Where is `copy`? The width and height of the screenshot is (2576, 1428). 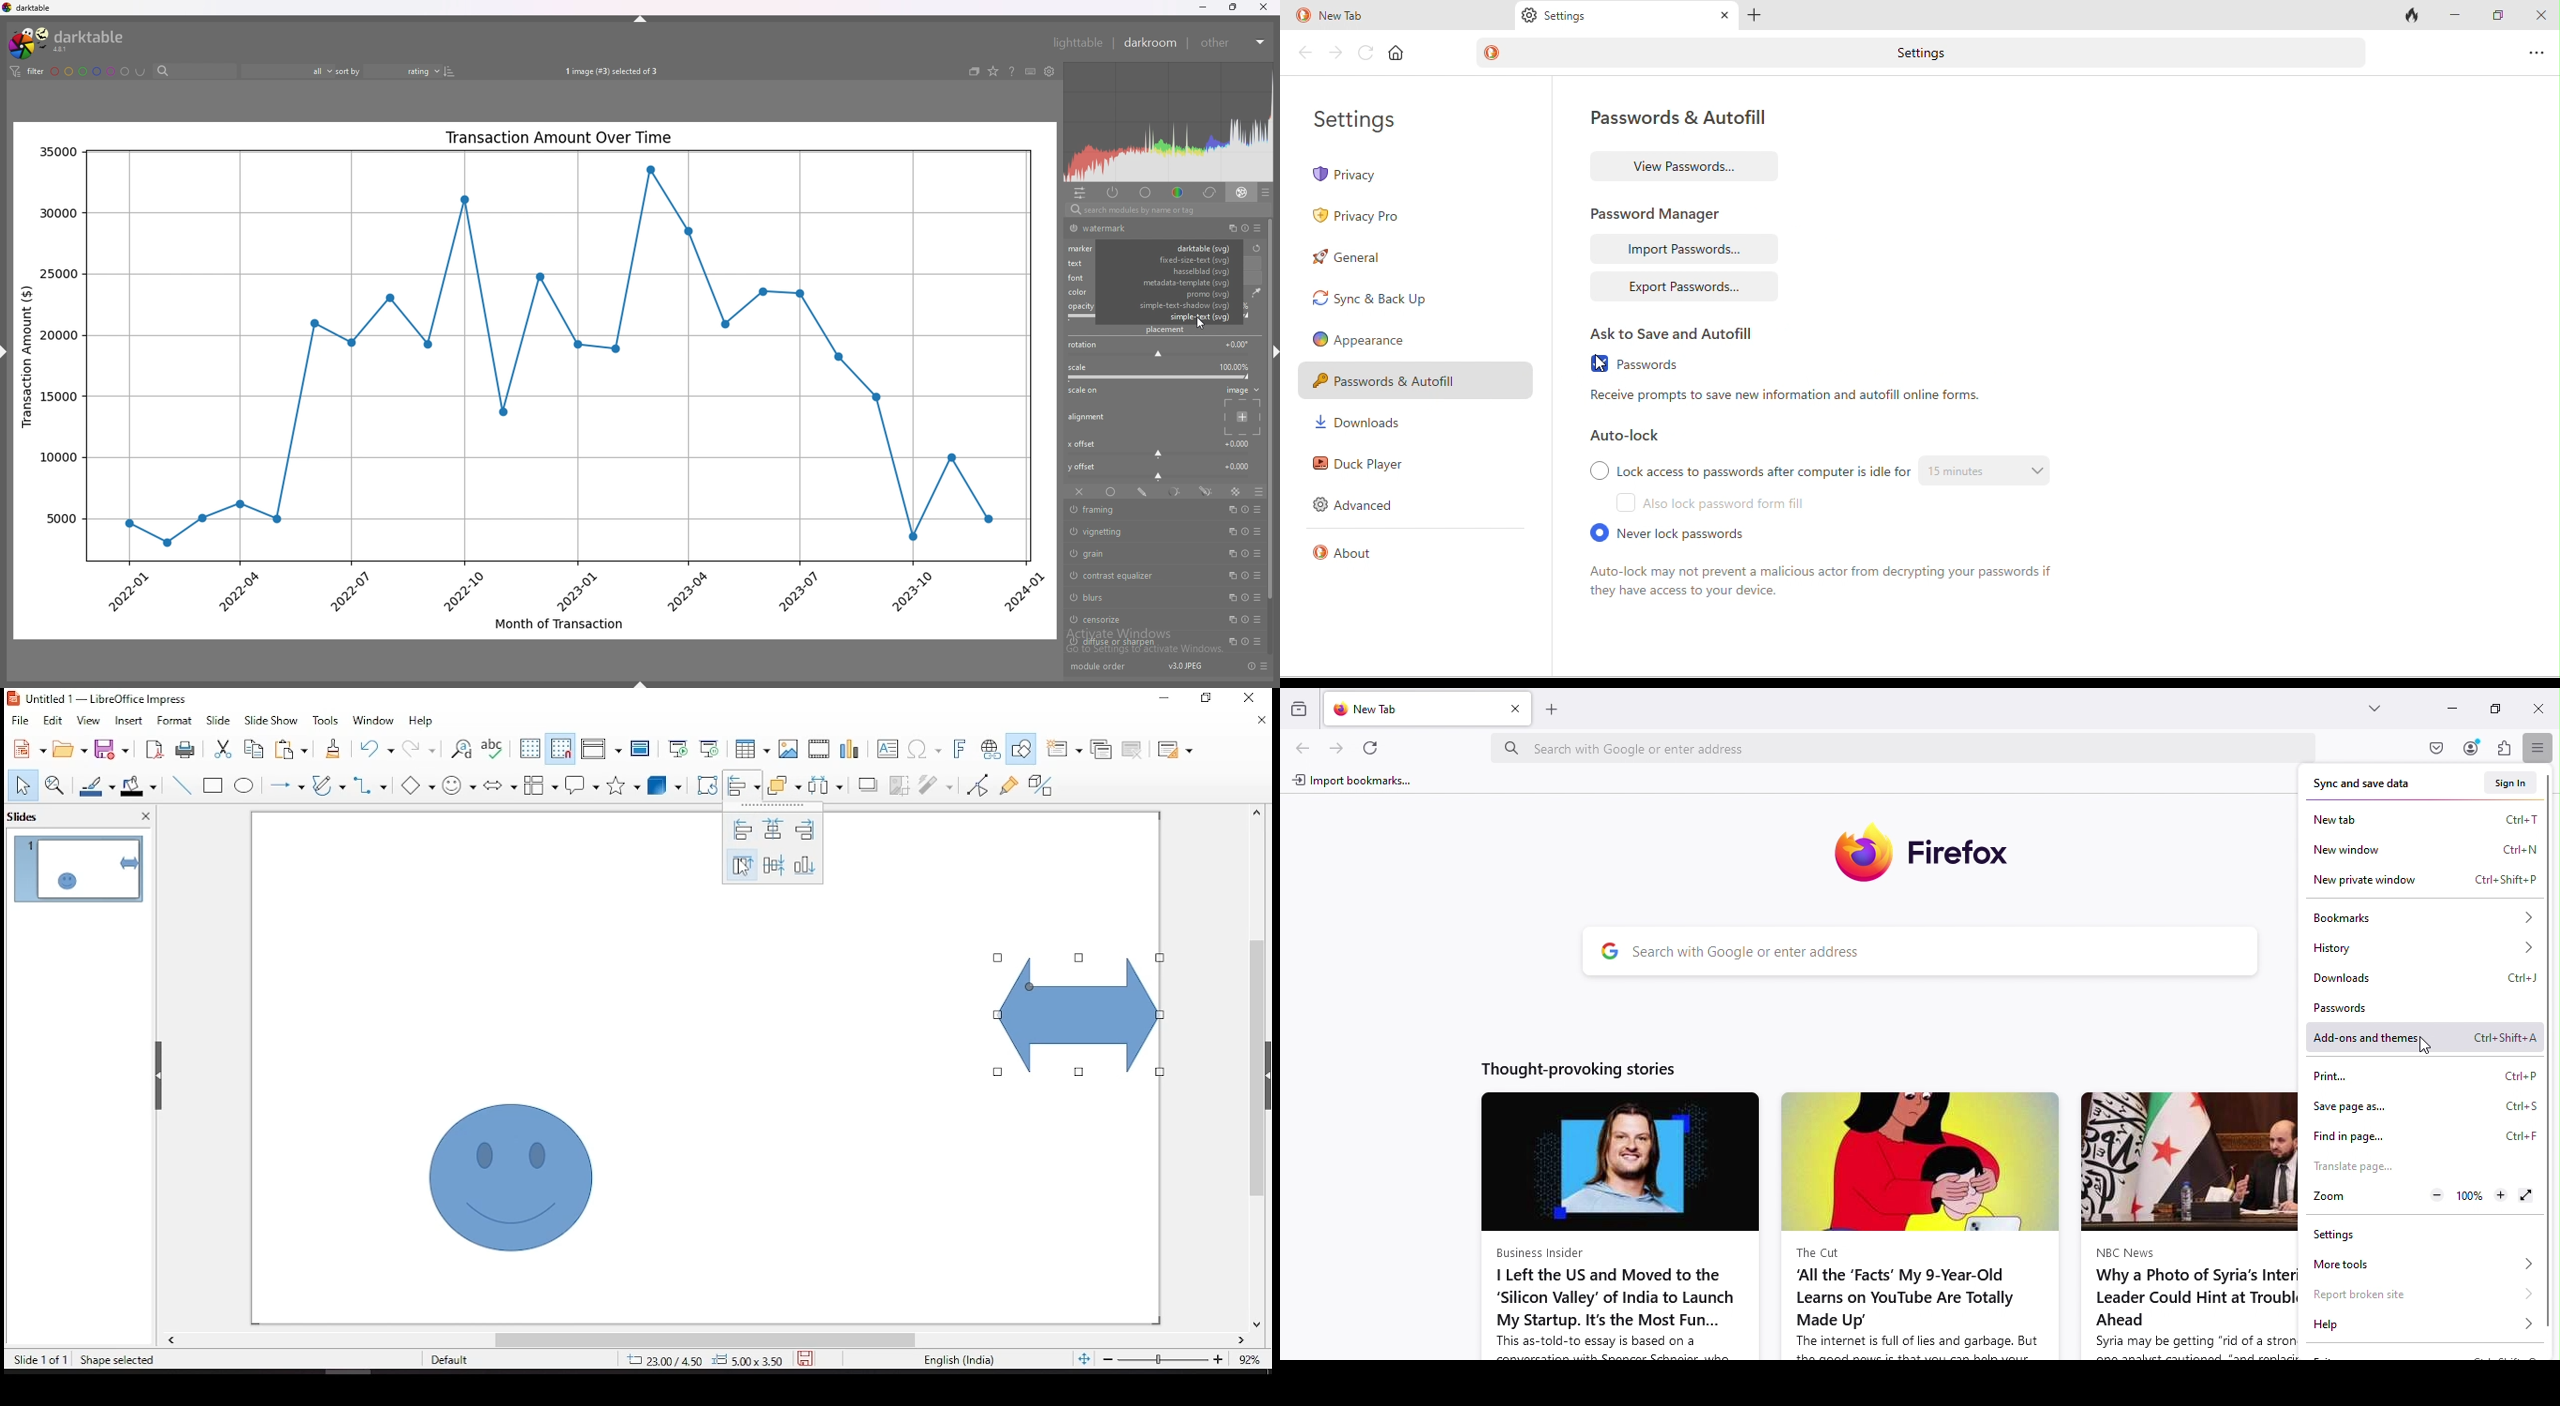 copy is located at coordinates (250, 749).